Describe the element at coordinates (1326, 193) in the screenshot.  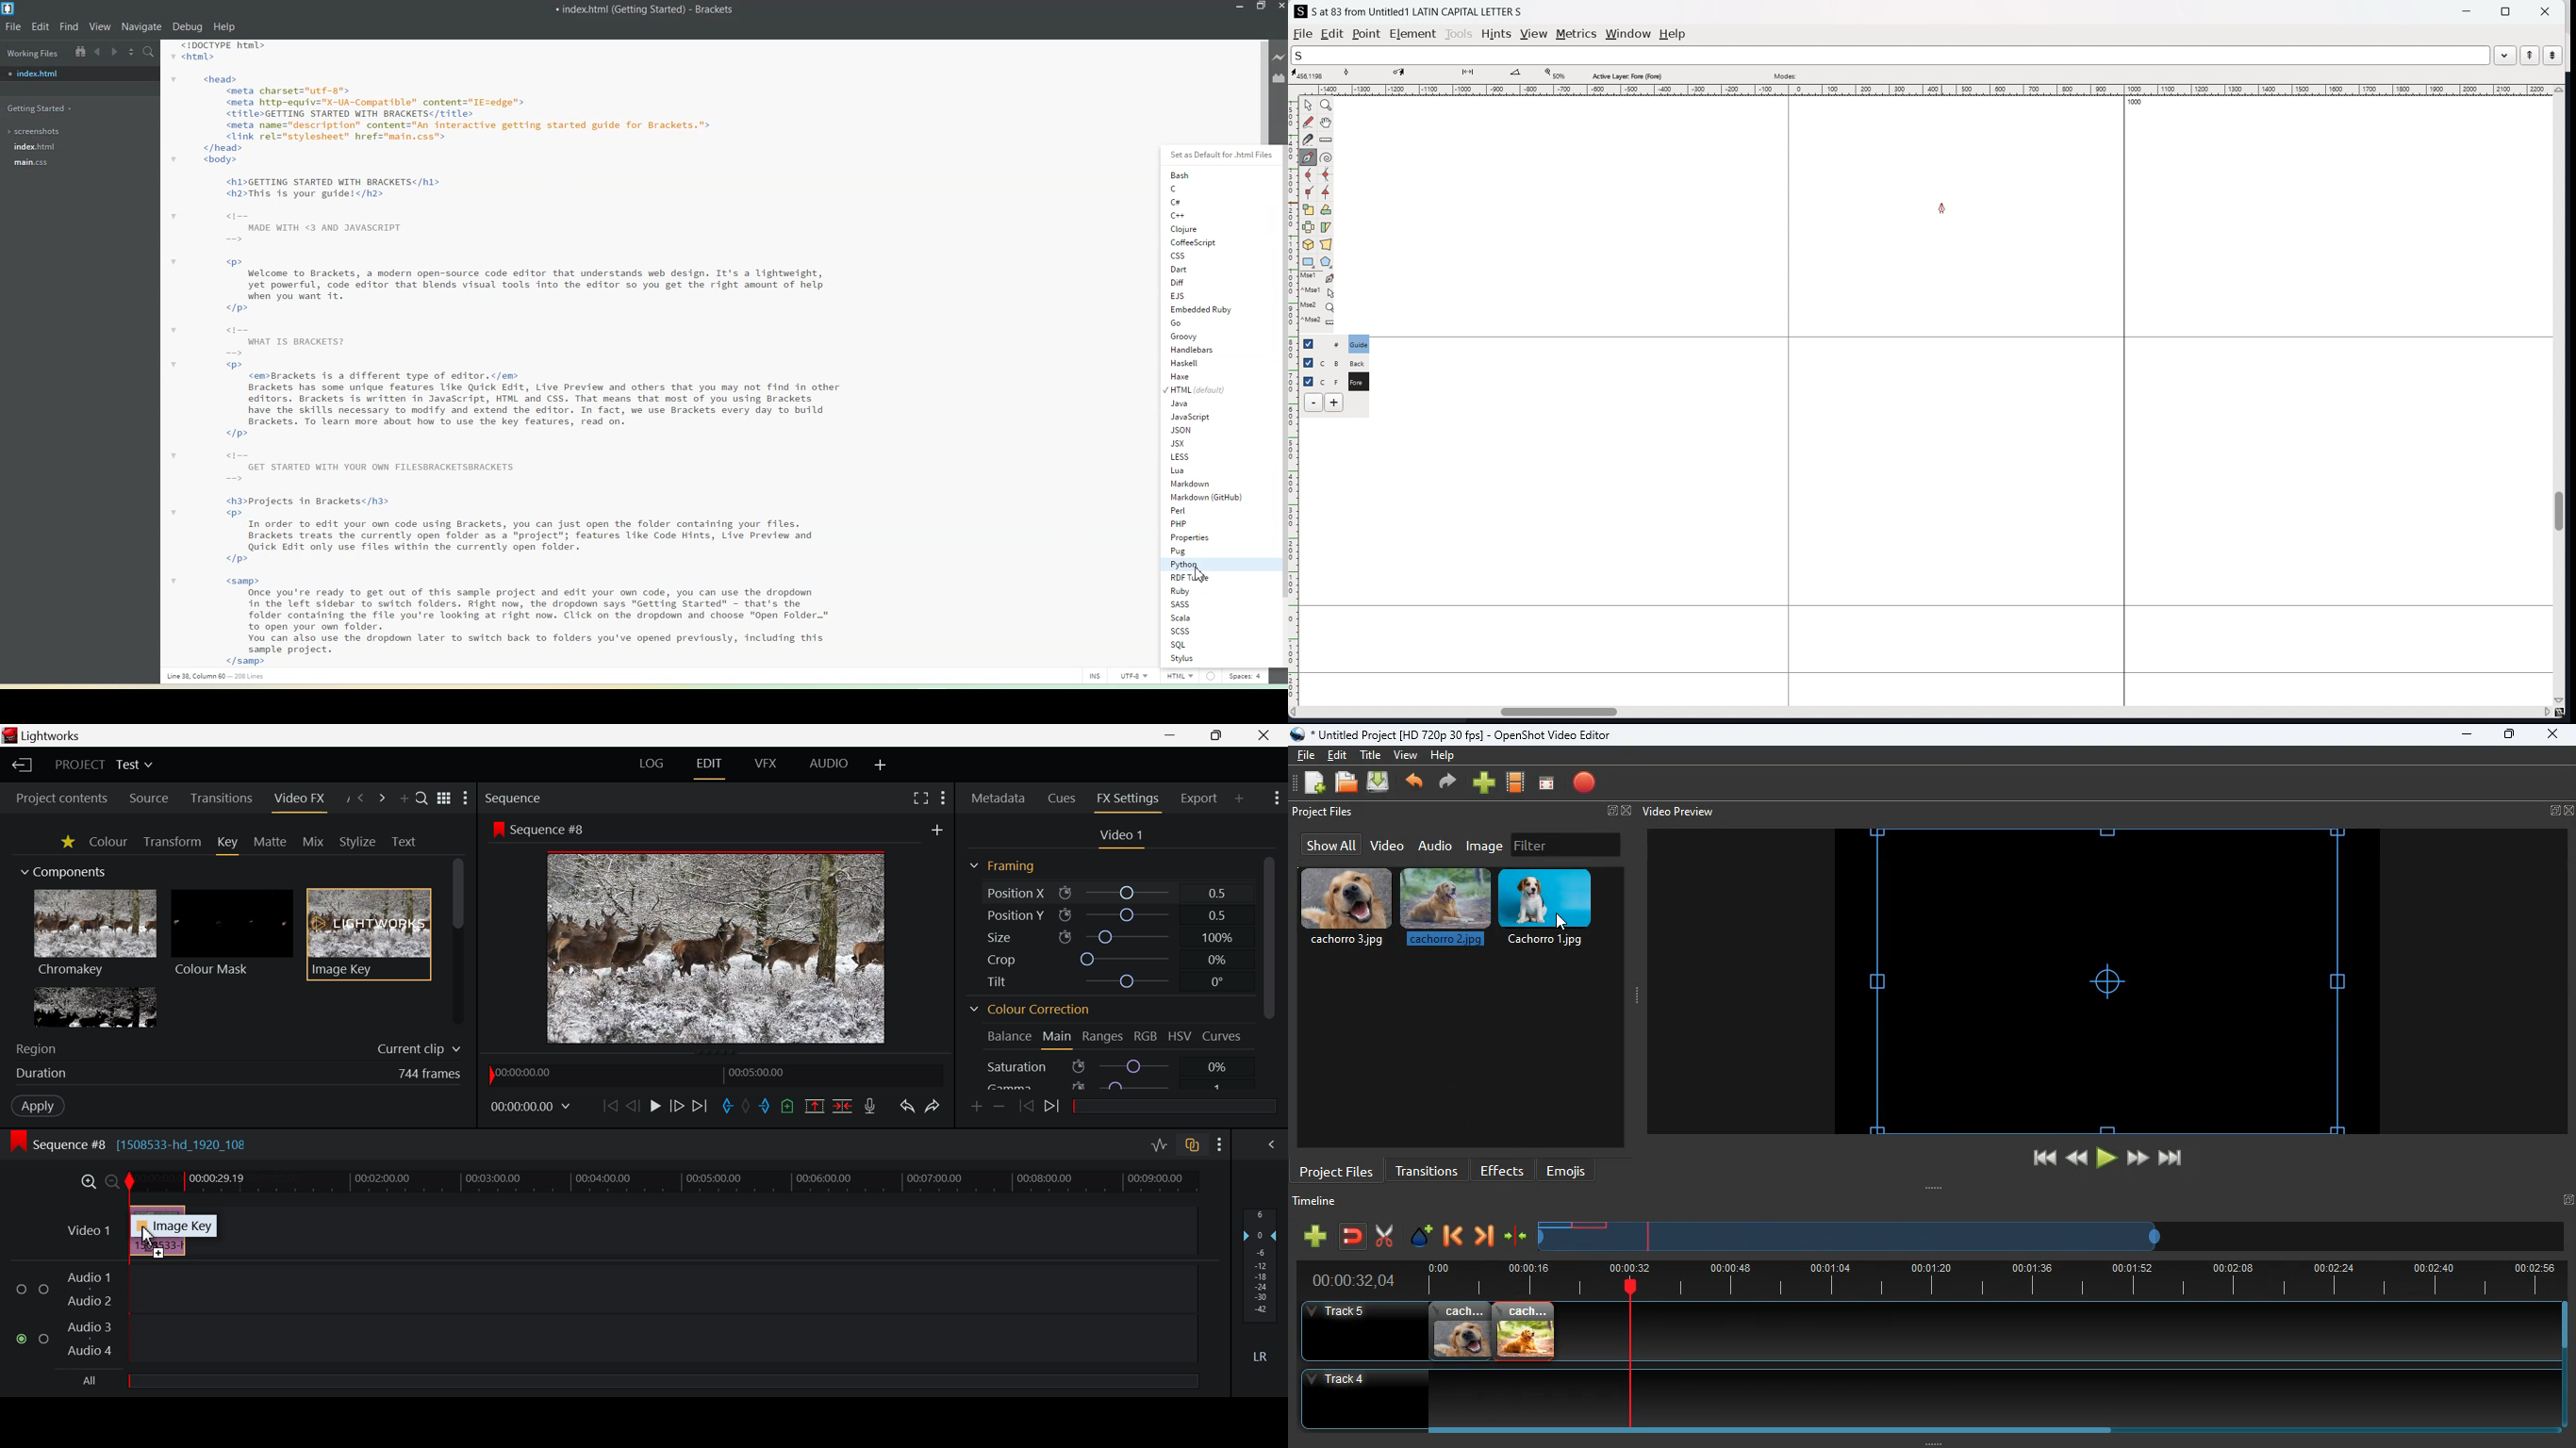
I see `add a tangent point` at that location.